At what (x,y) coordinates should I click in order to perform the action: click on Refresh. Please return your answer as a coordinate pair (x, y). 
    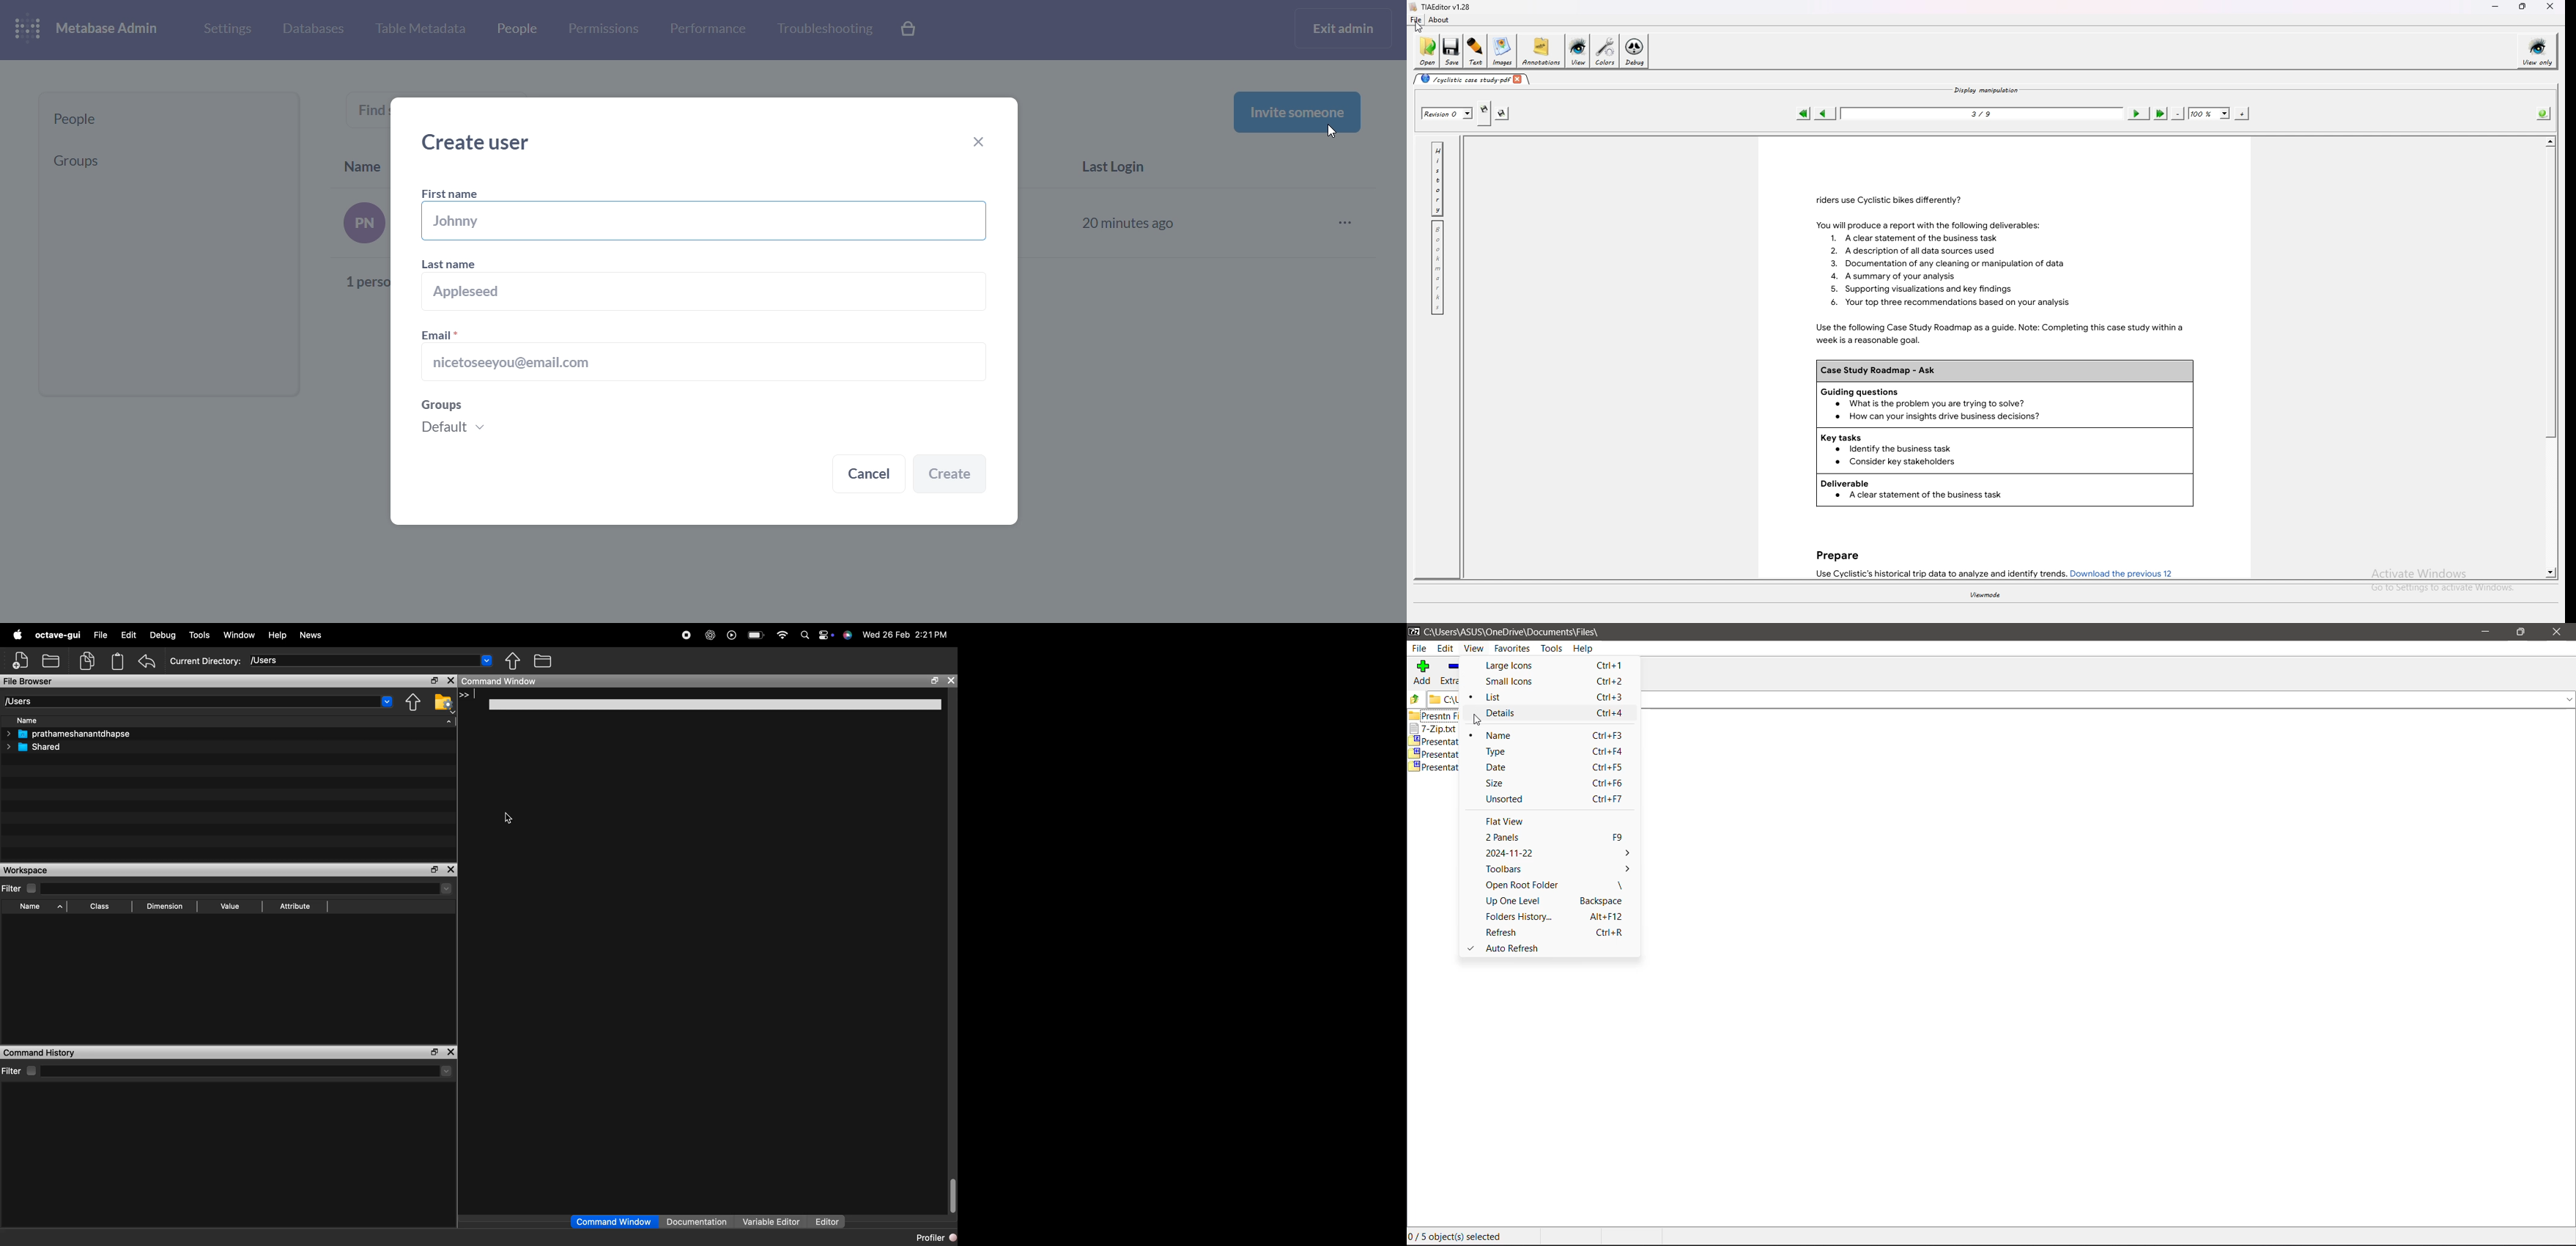
    Looking at the image, I should click on (1554, 933).